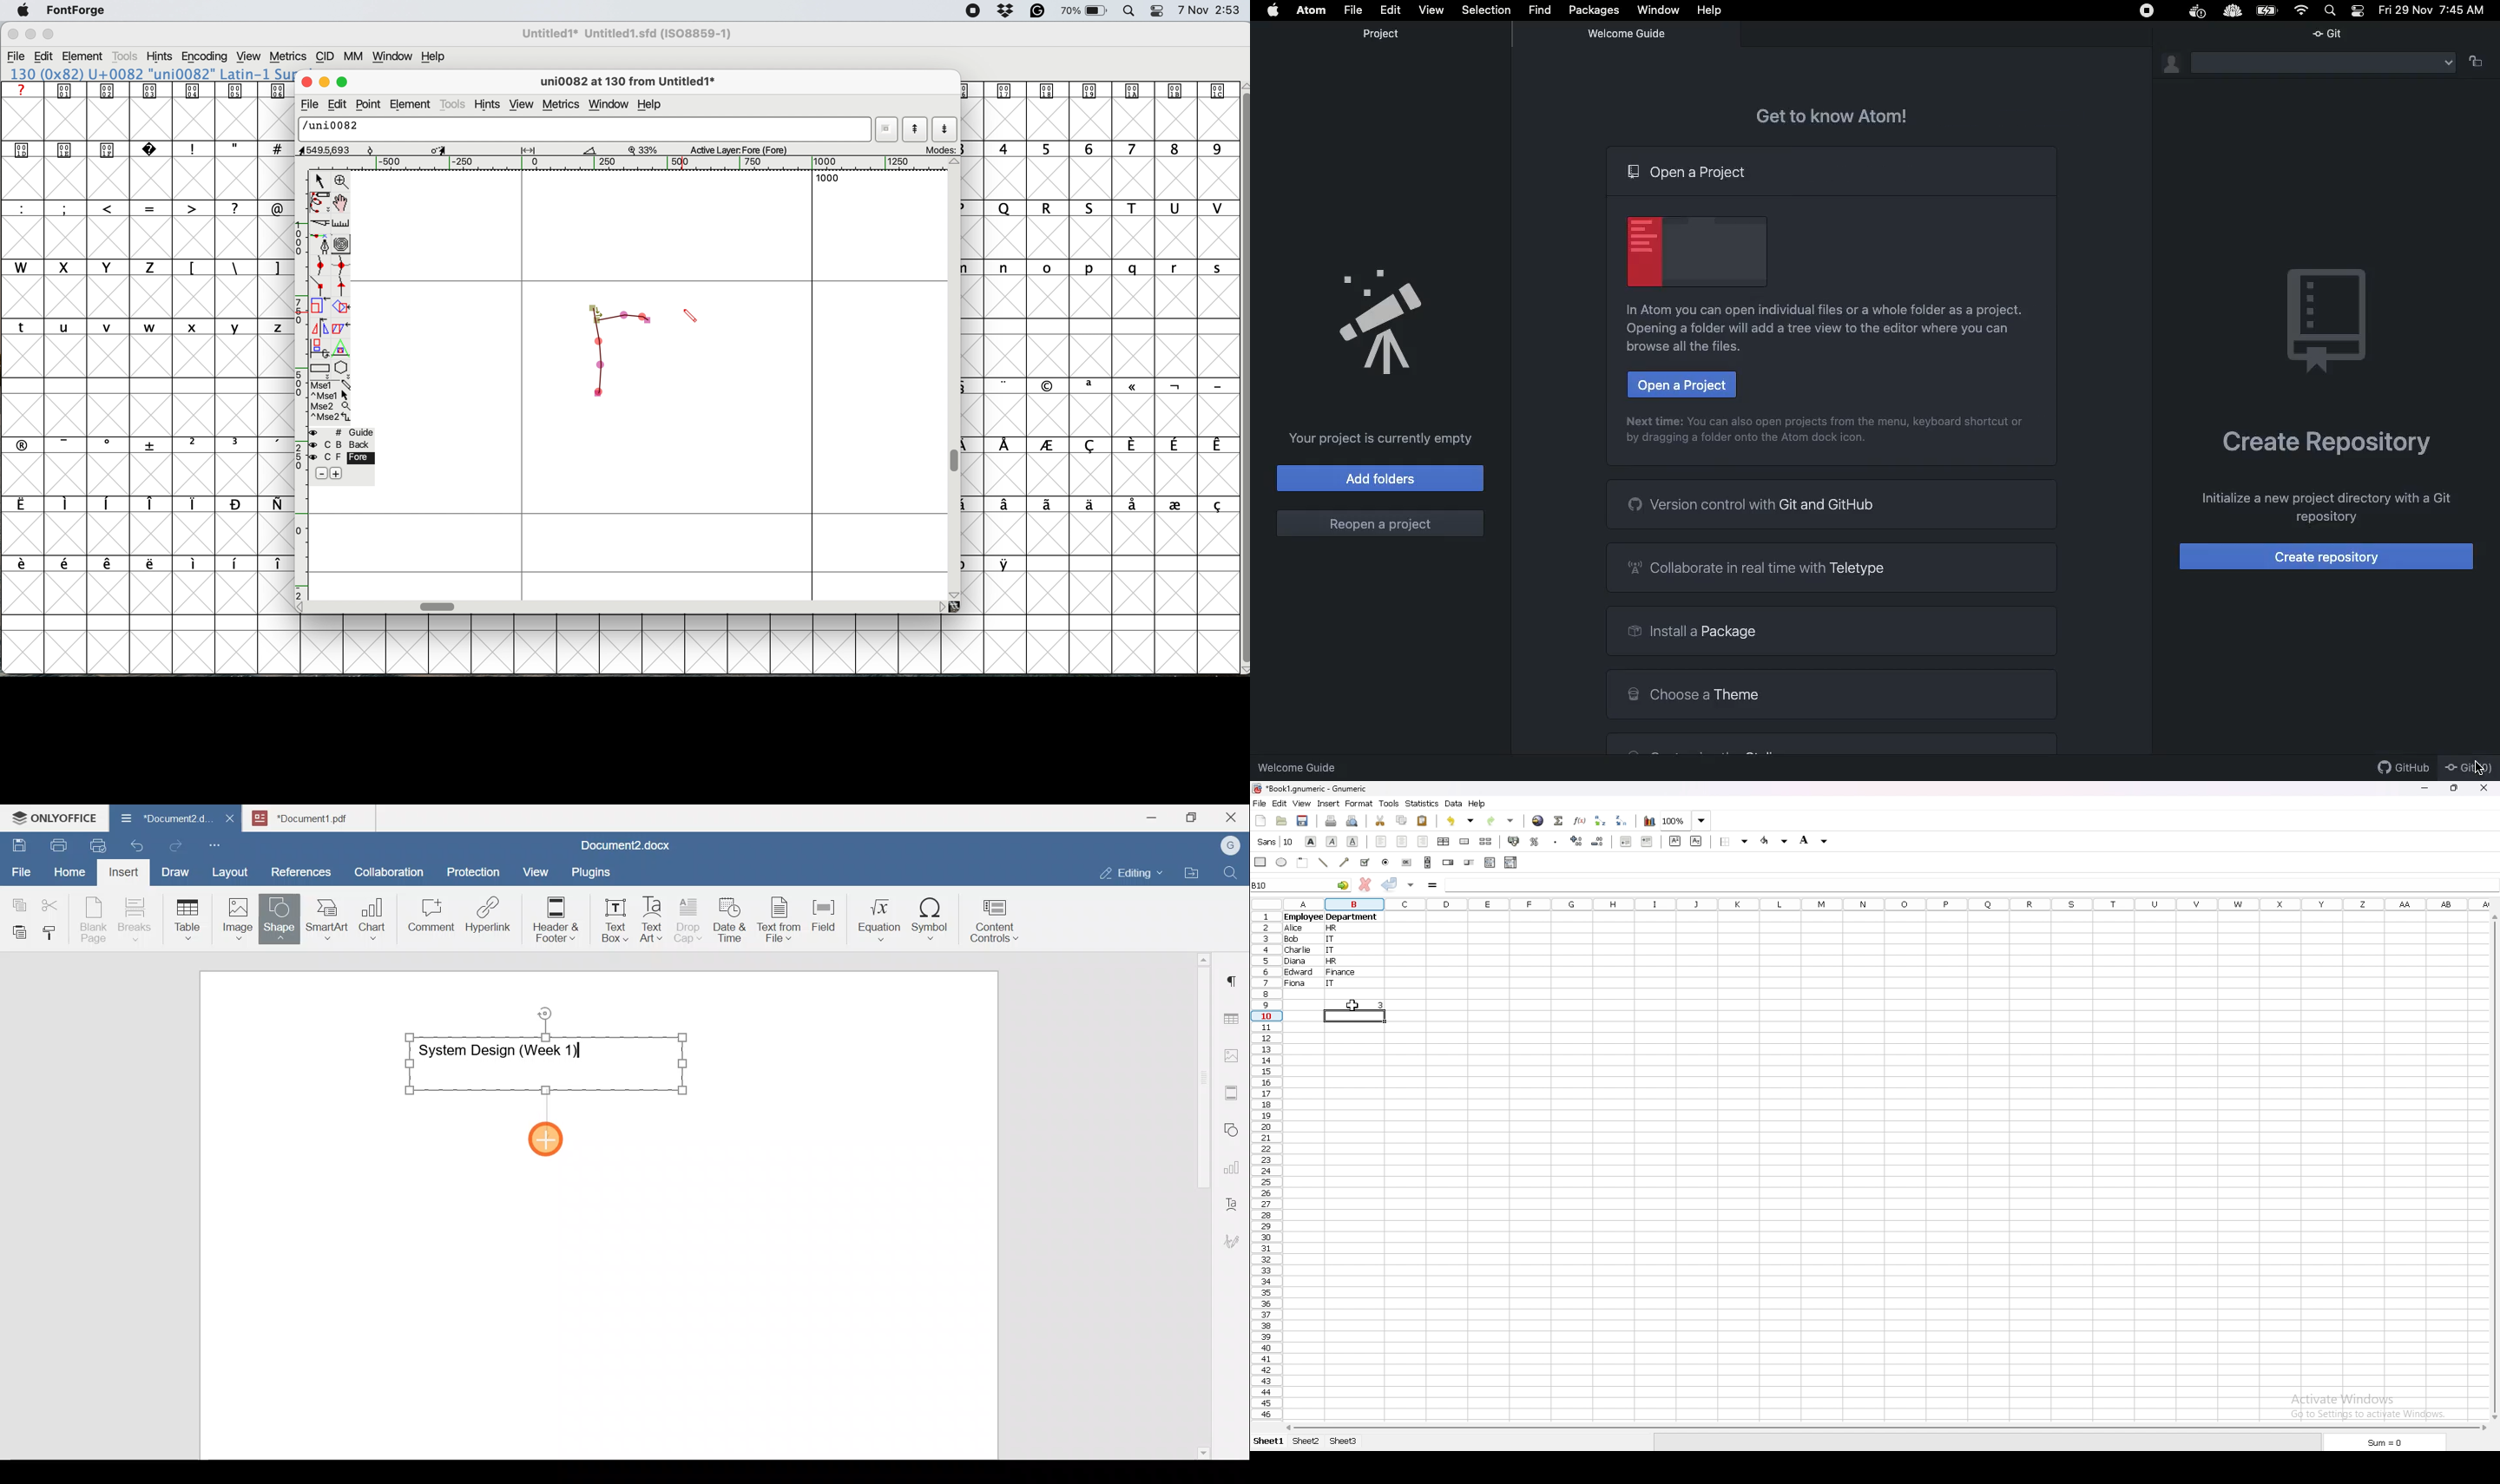  What do you see at coordinates (22, 868) in the screenshot?
I see `File` at bounding box center [22, 868].